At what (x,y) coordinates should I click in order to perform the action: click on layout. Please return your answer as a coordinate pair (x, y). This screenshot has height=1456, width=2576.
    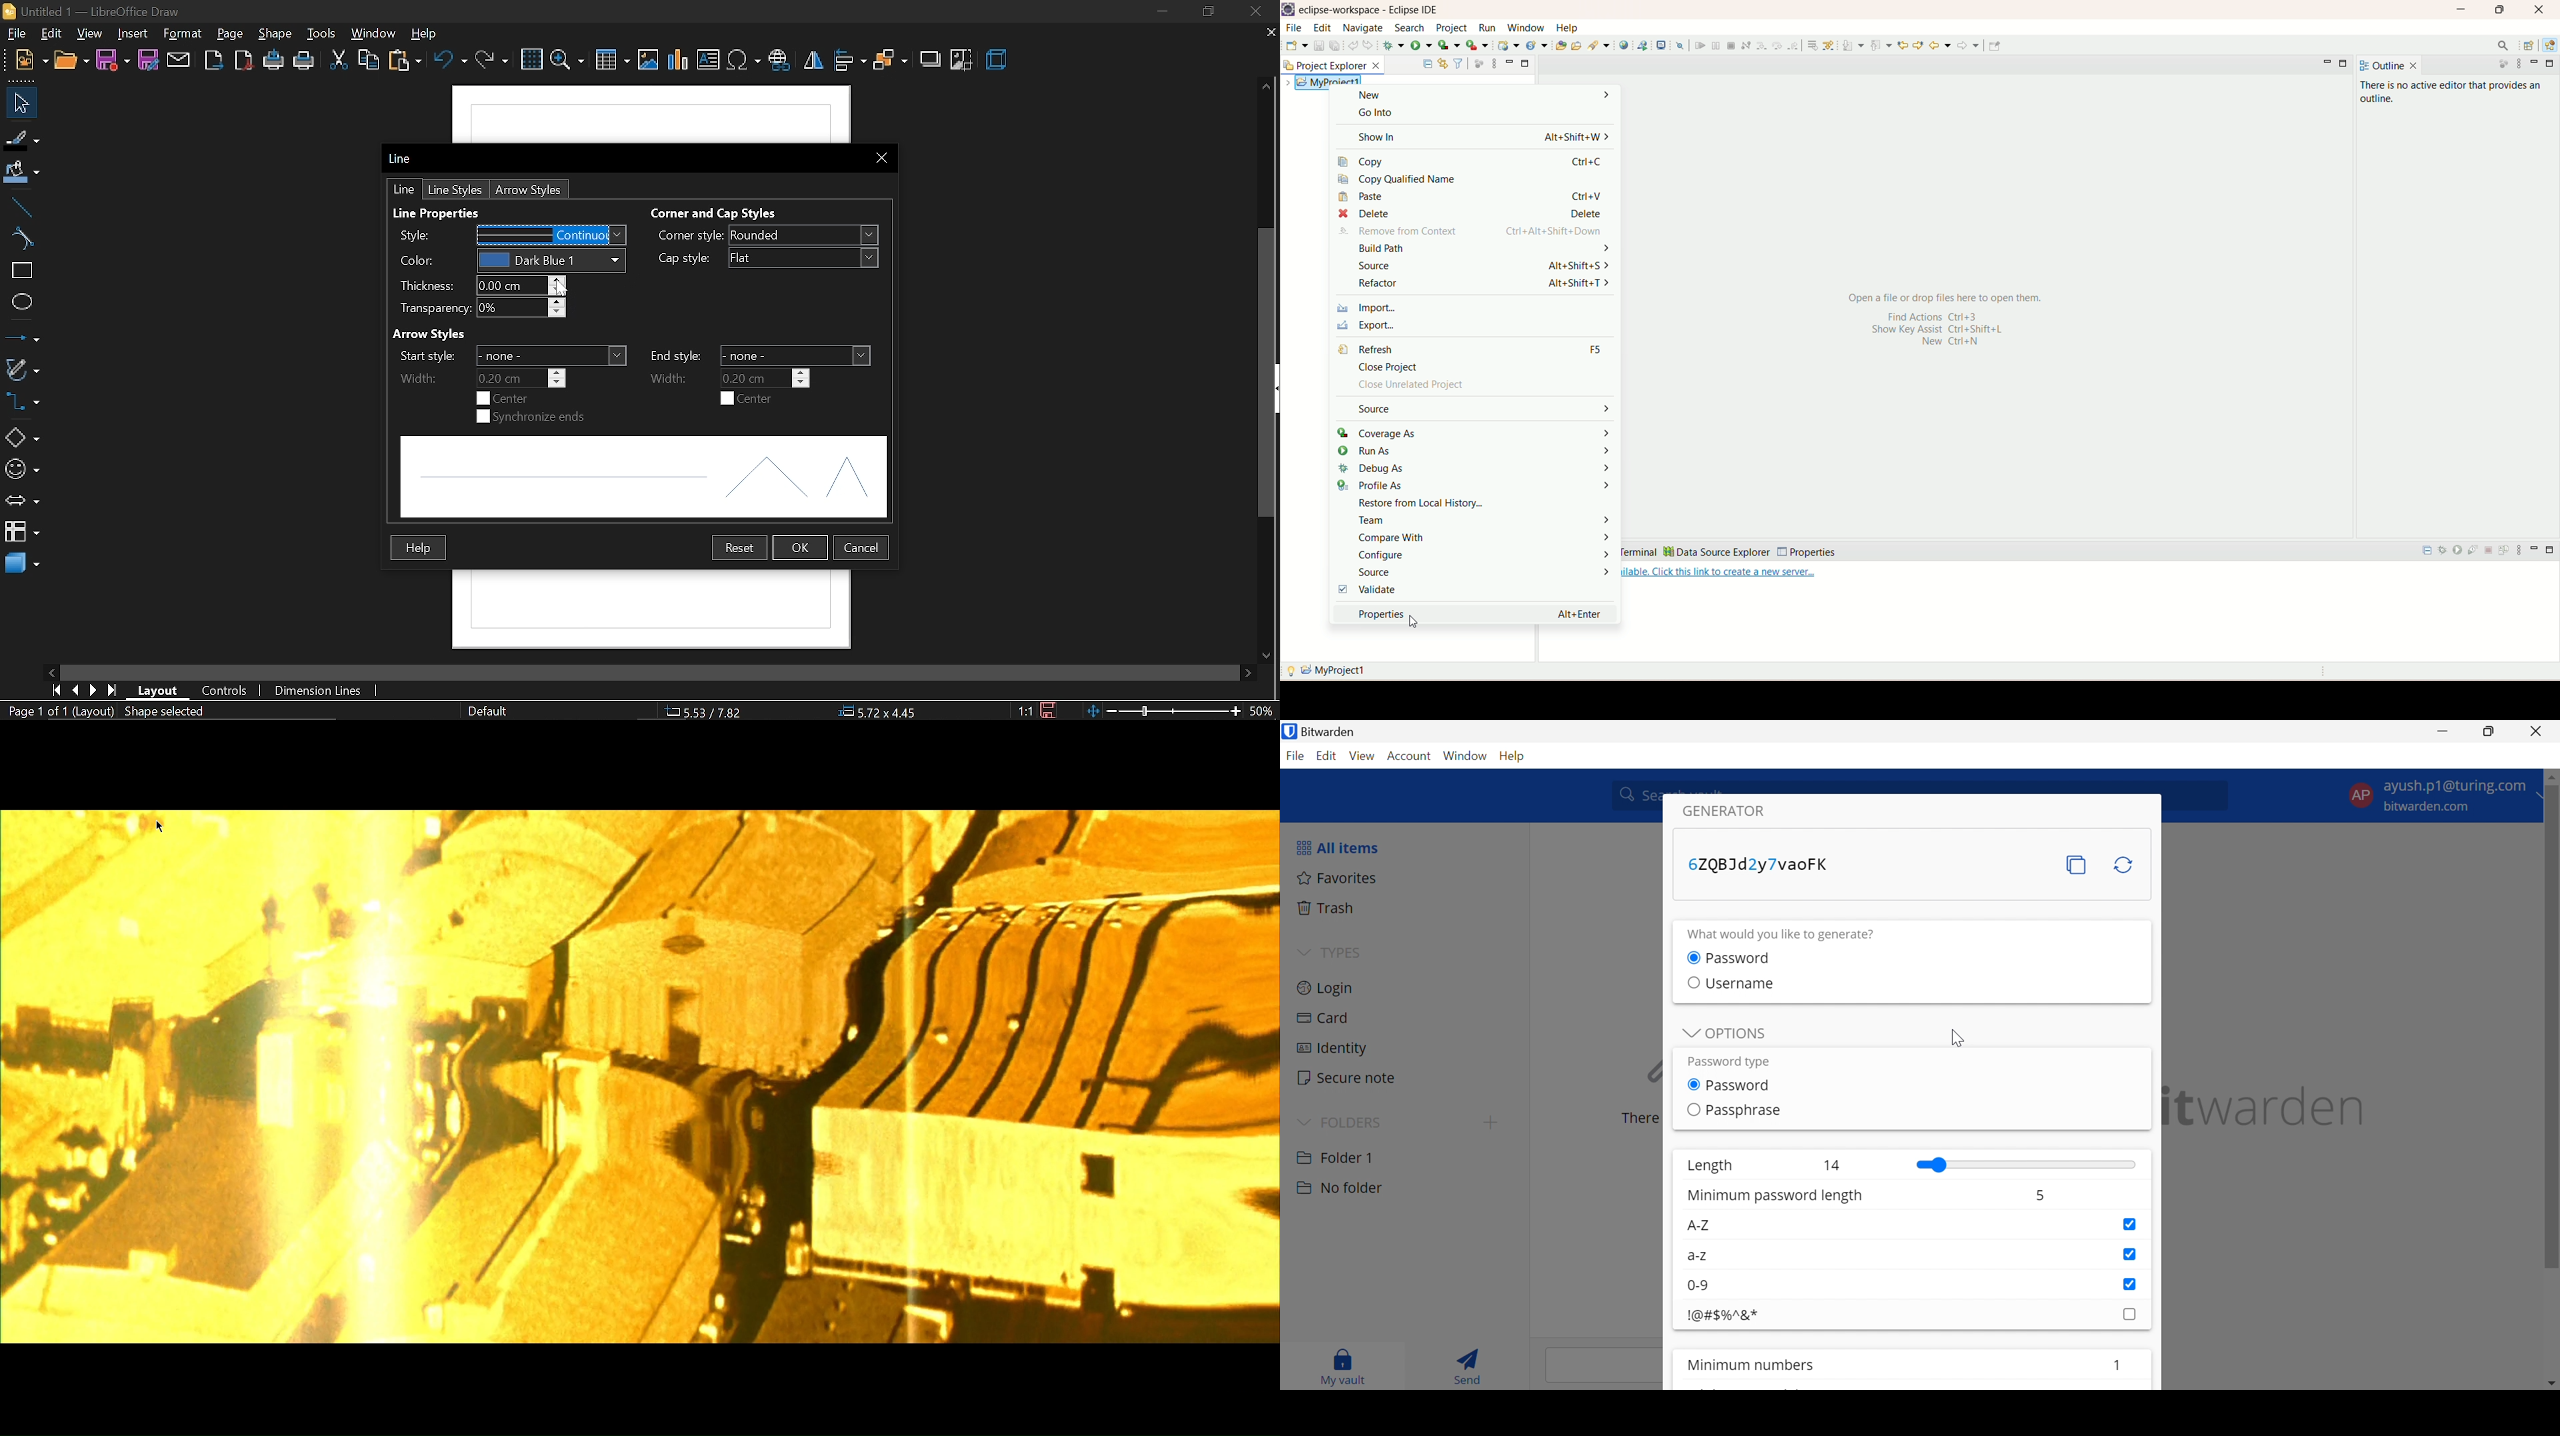
    Looking at the image, I should click on (162, 691).